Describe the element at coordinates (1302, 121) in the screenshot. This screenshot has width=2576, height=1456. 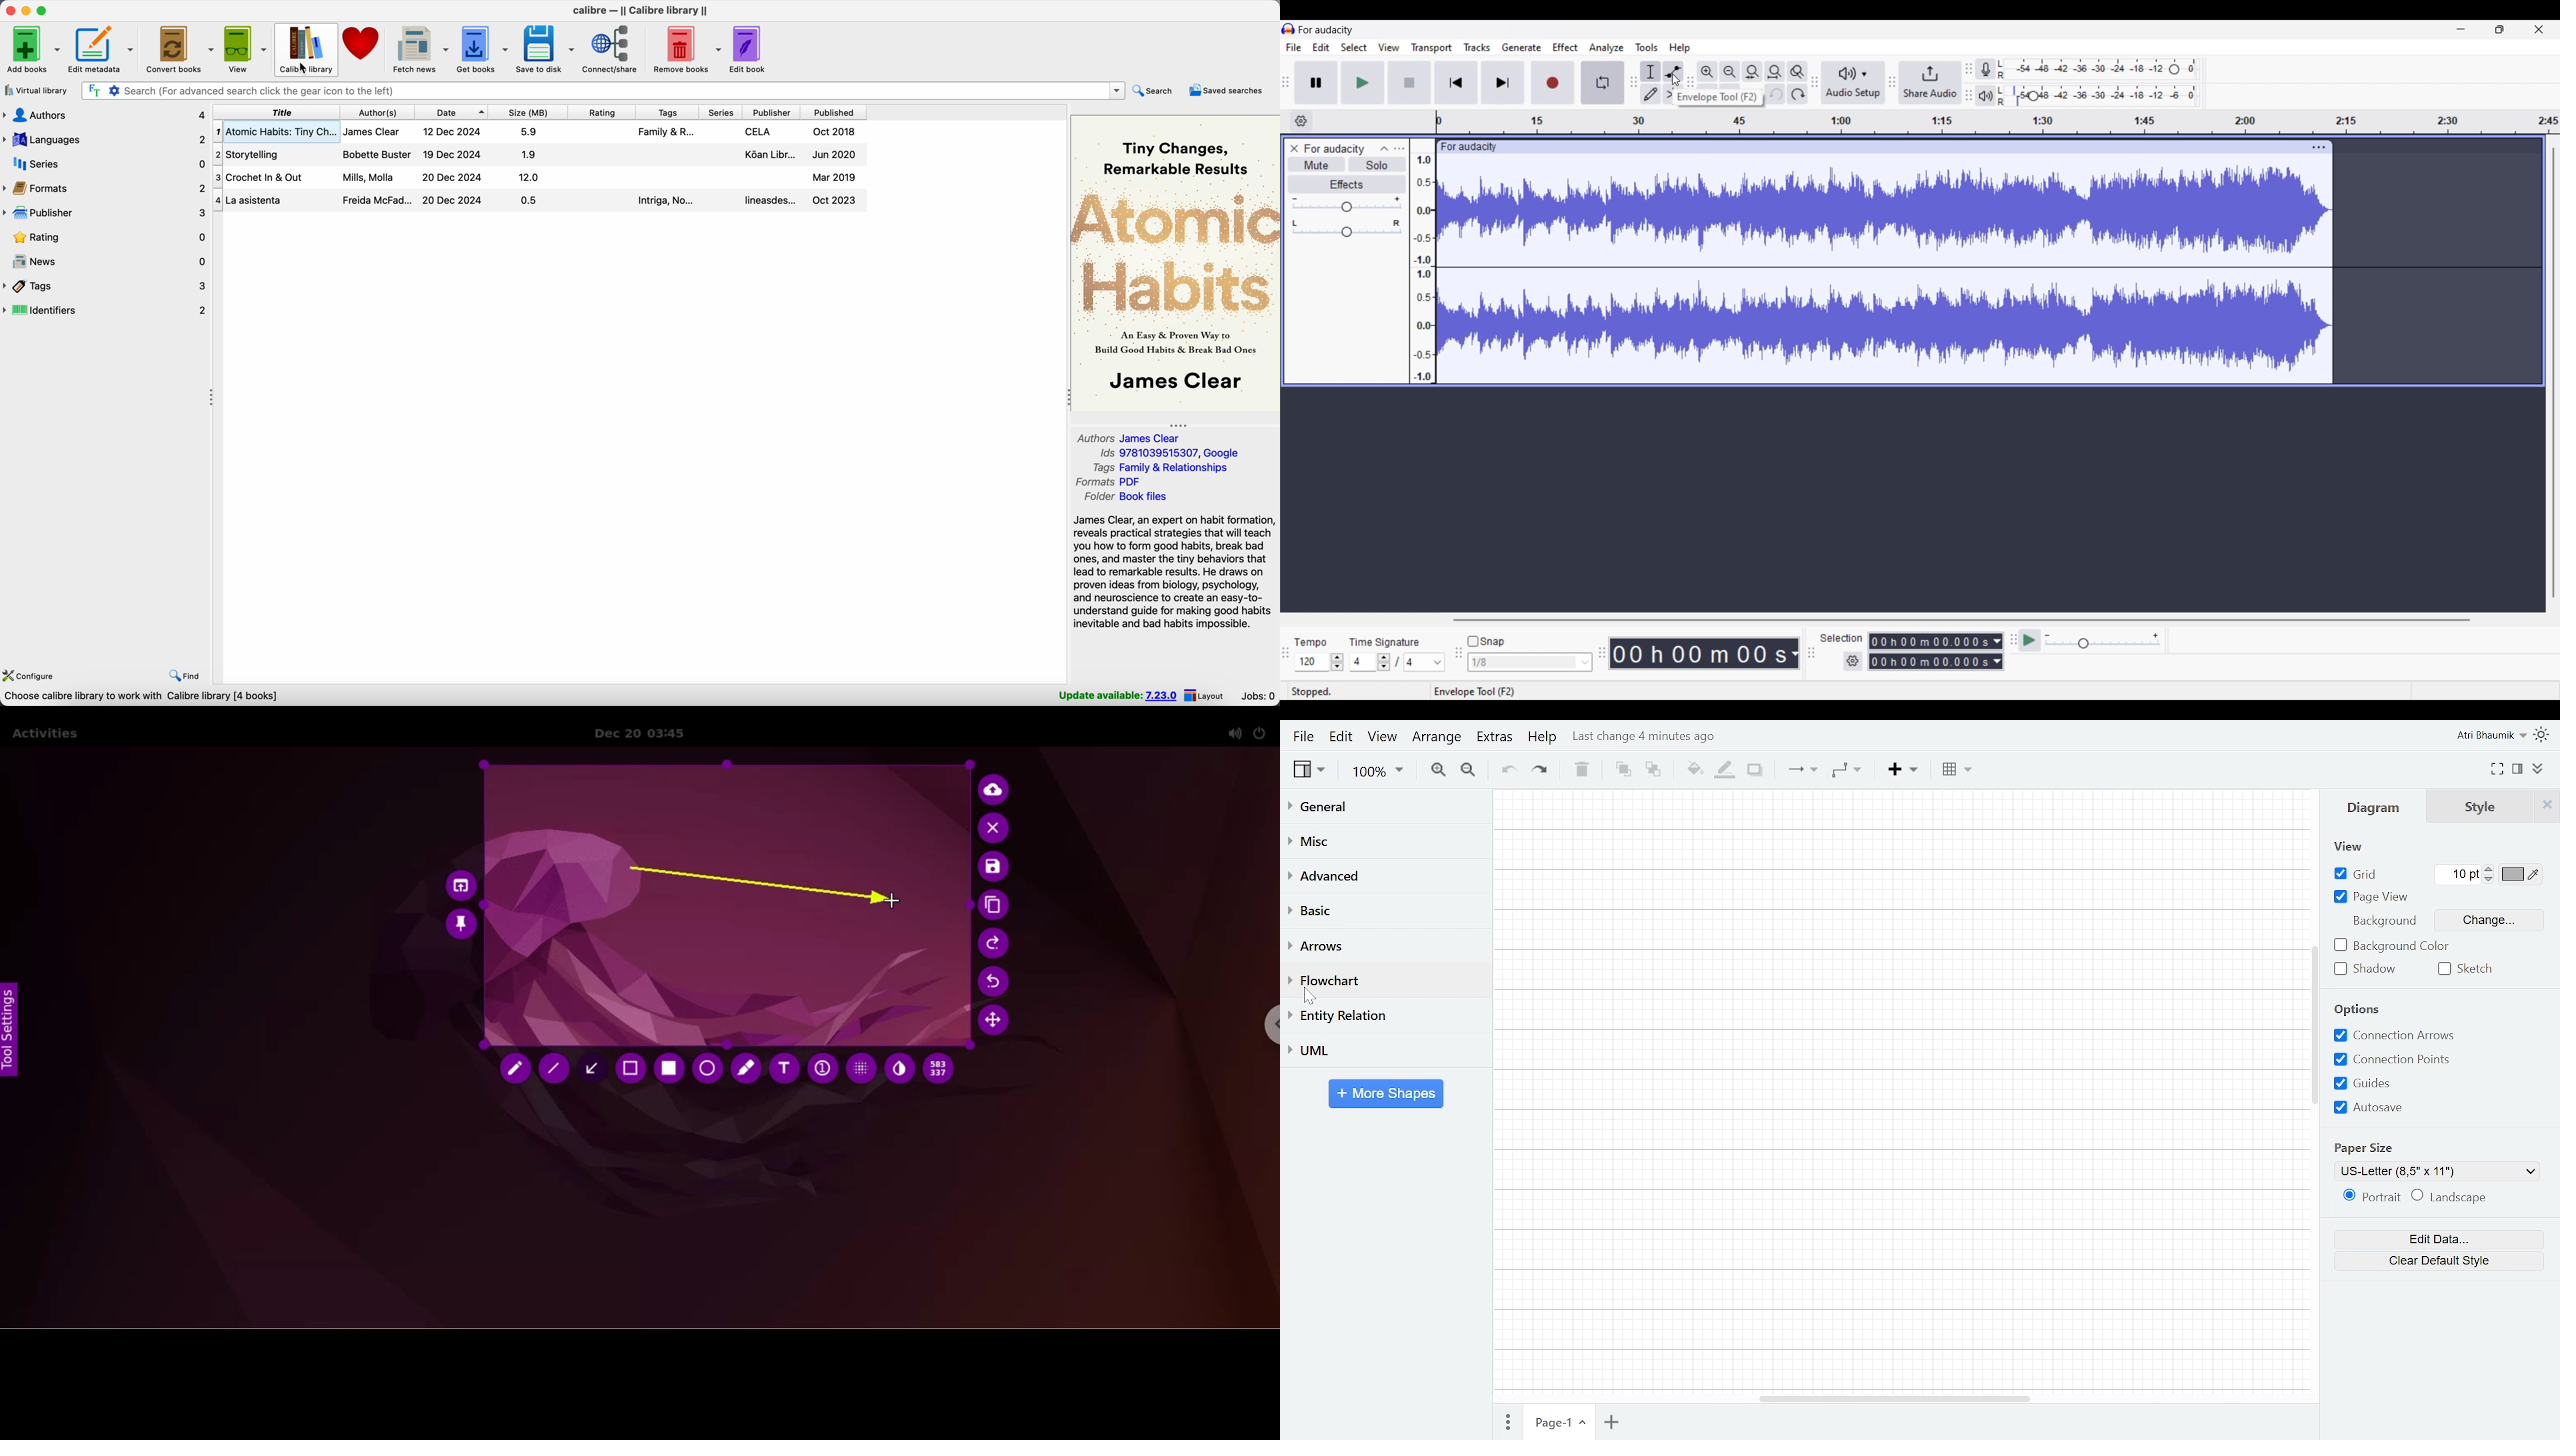
I see `Timeline options` at that location.